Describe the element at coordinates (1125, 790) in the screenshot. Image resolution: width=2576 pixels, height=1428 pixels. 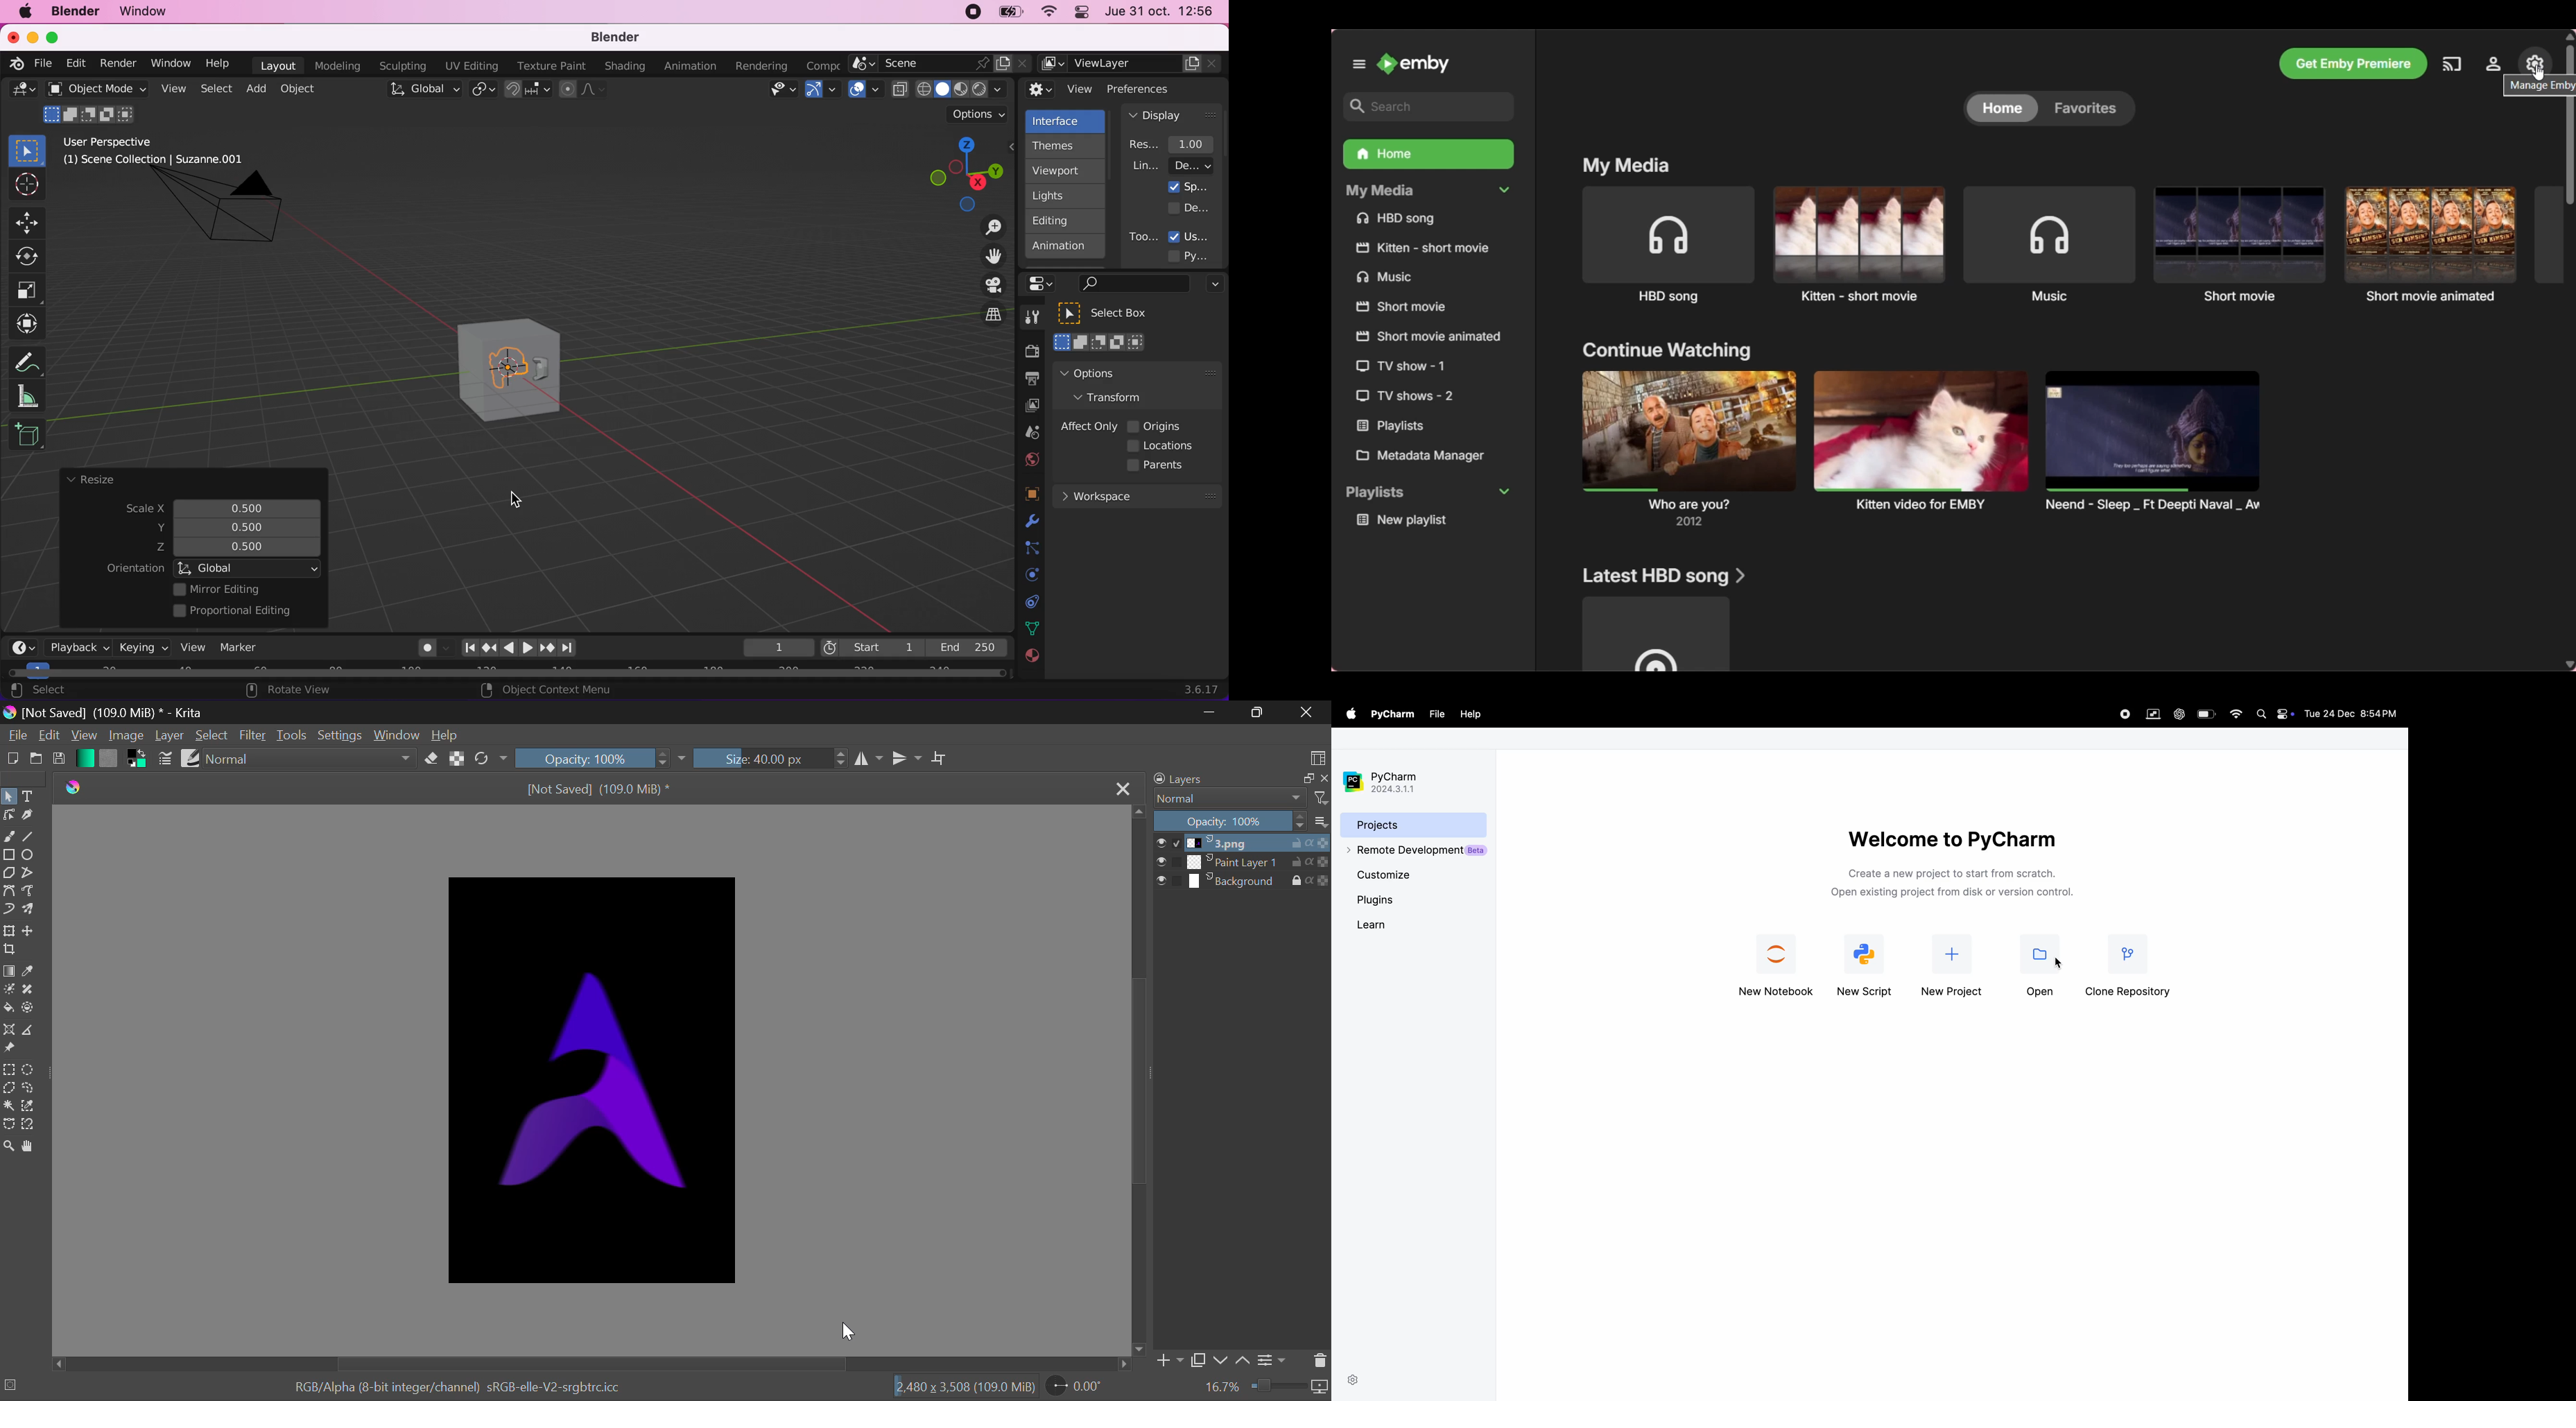
I see `Close` at that location.